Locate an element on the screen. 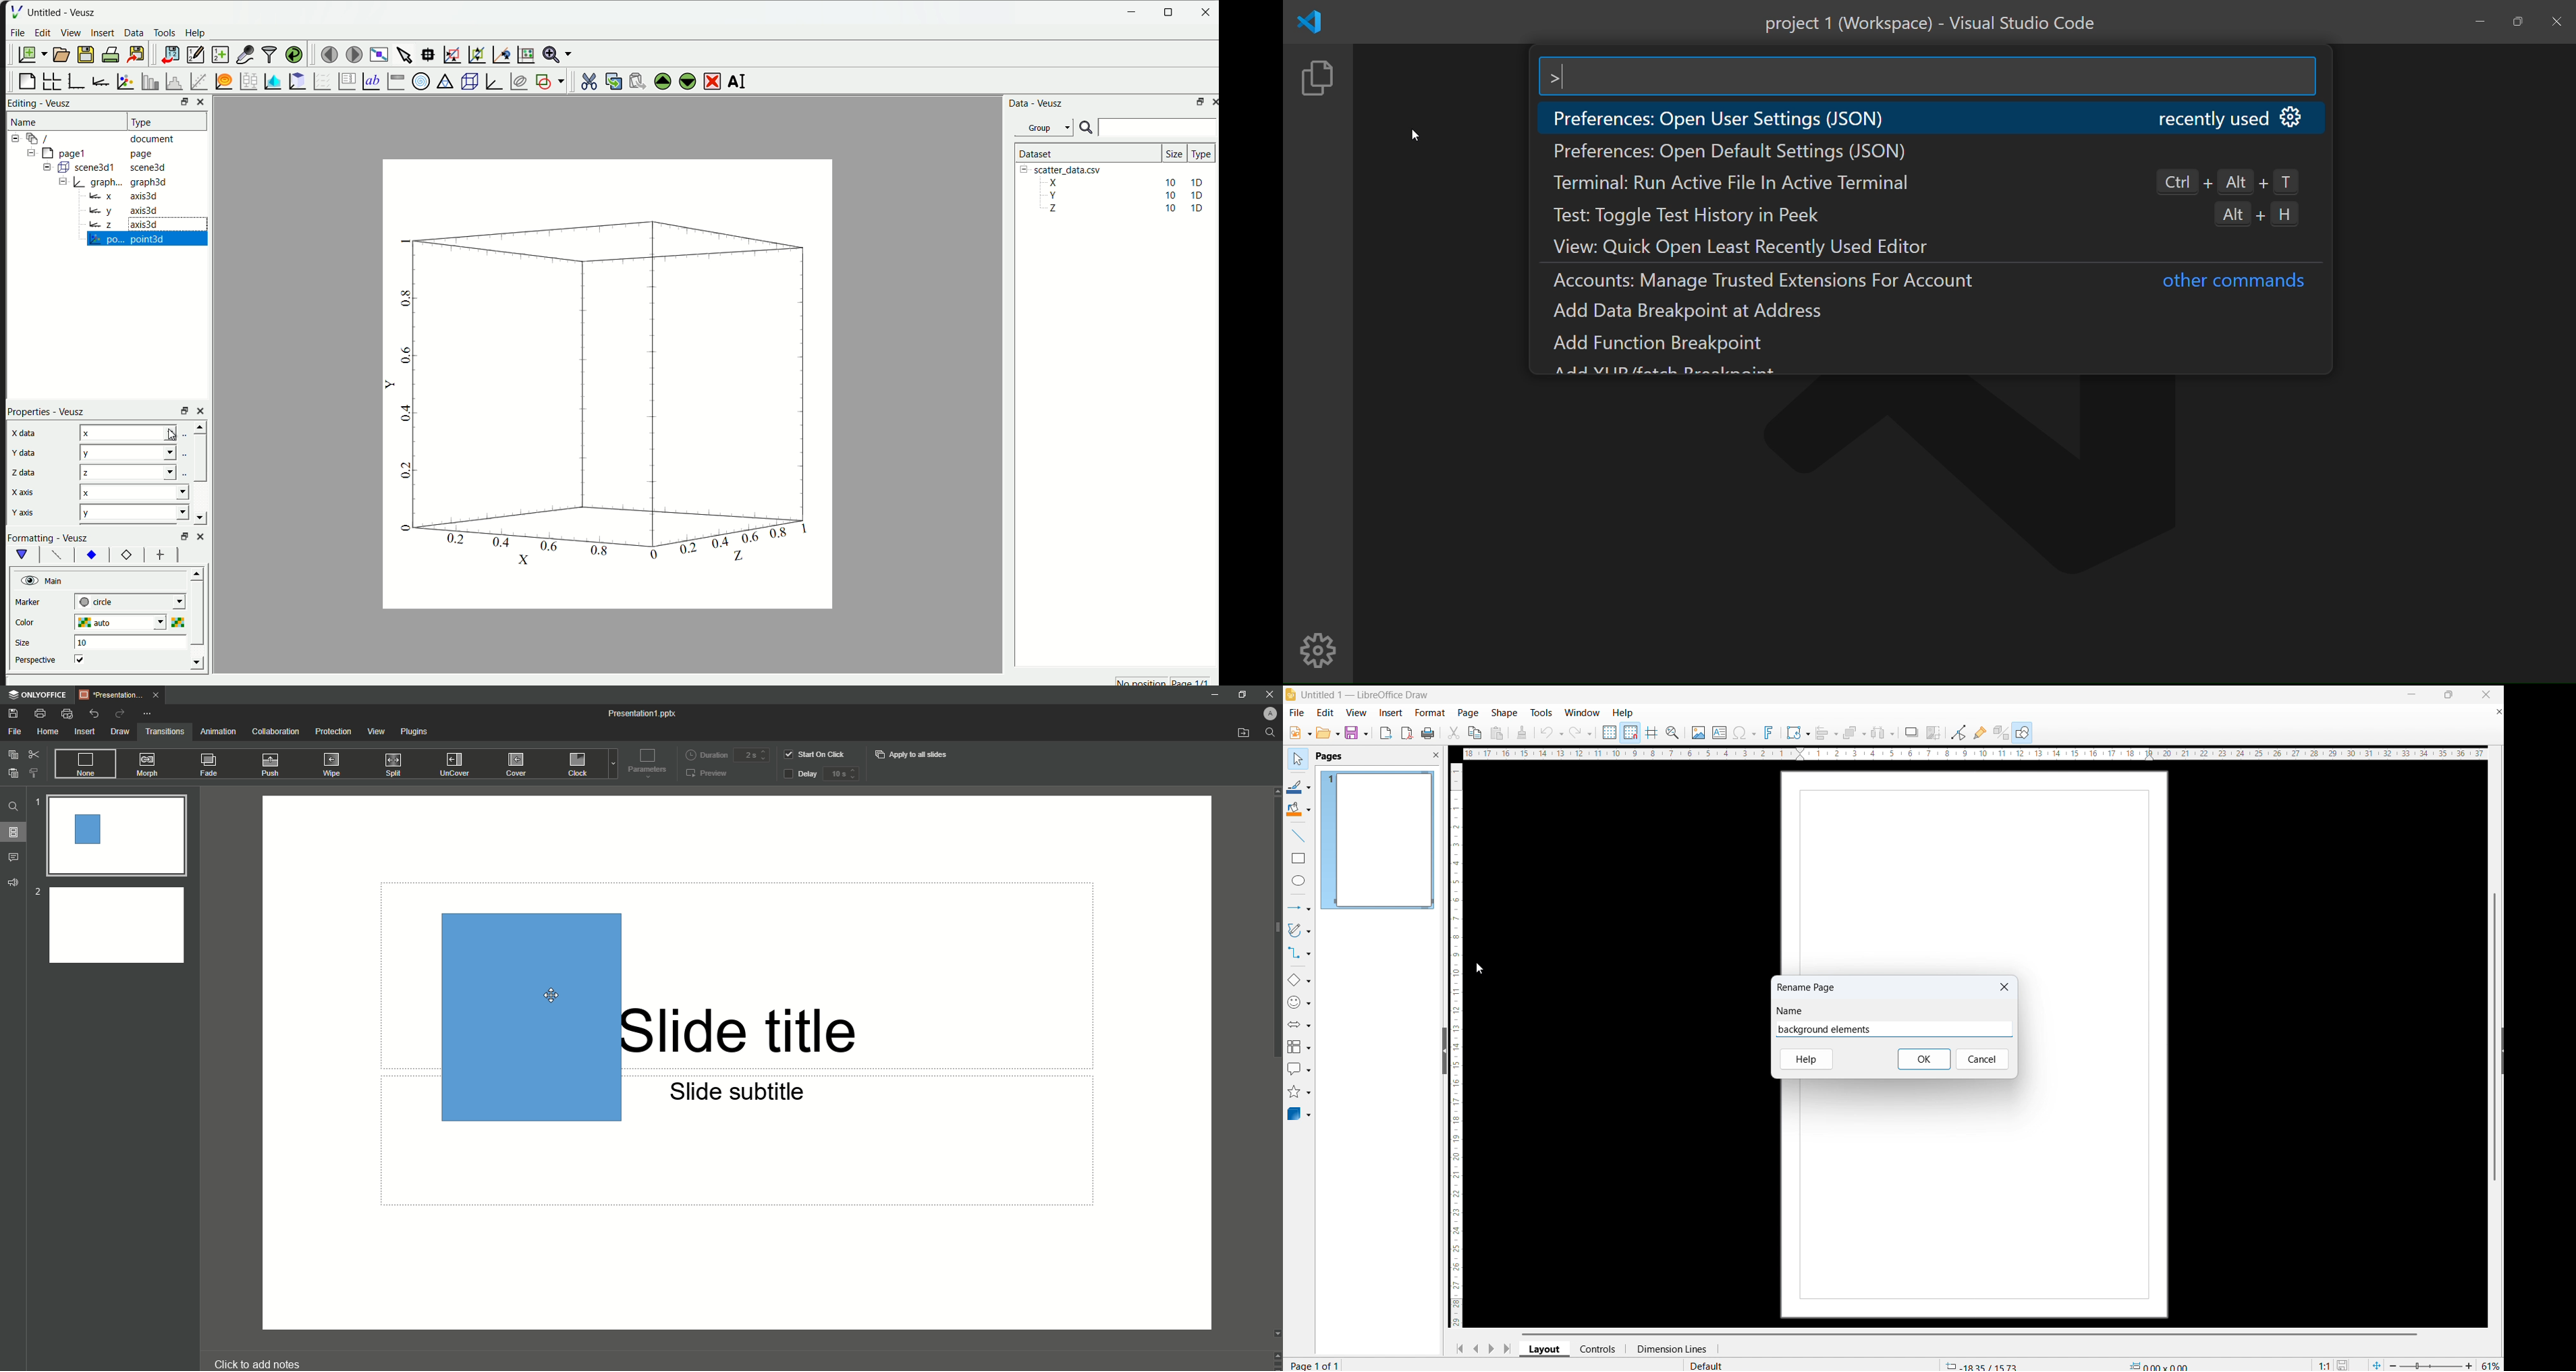 This screenshot has width=2576, height=1372. arrange graph in grid is located at coordinates (51, 80).